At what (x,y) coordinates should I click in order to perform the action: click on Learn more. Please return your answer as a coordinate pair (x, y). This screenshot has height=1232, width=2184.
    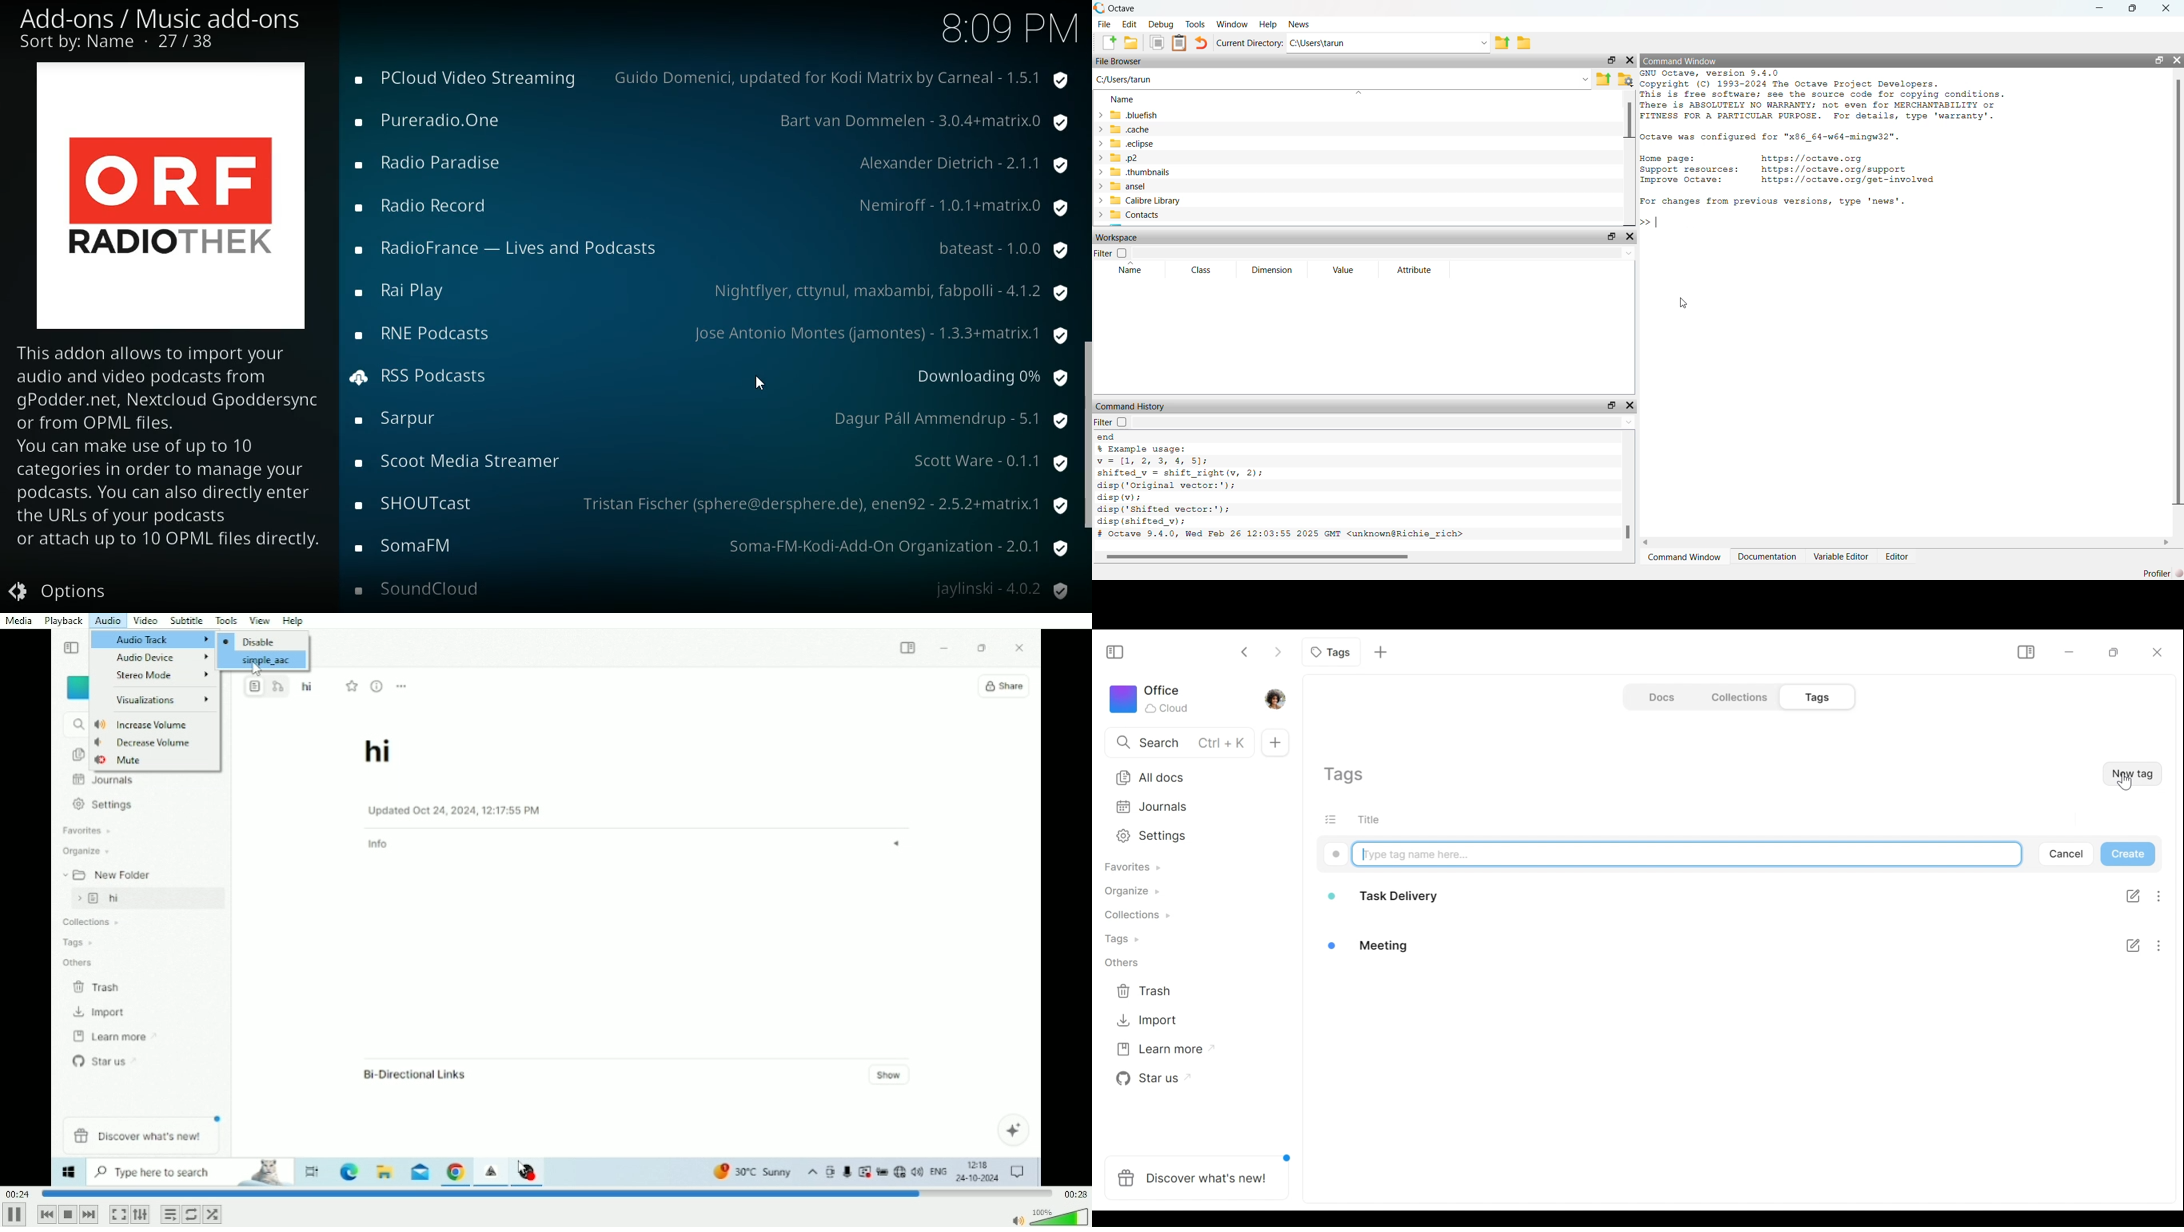
    Looking at the image, I should click on (1158, 1051).